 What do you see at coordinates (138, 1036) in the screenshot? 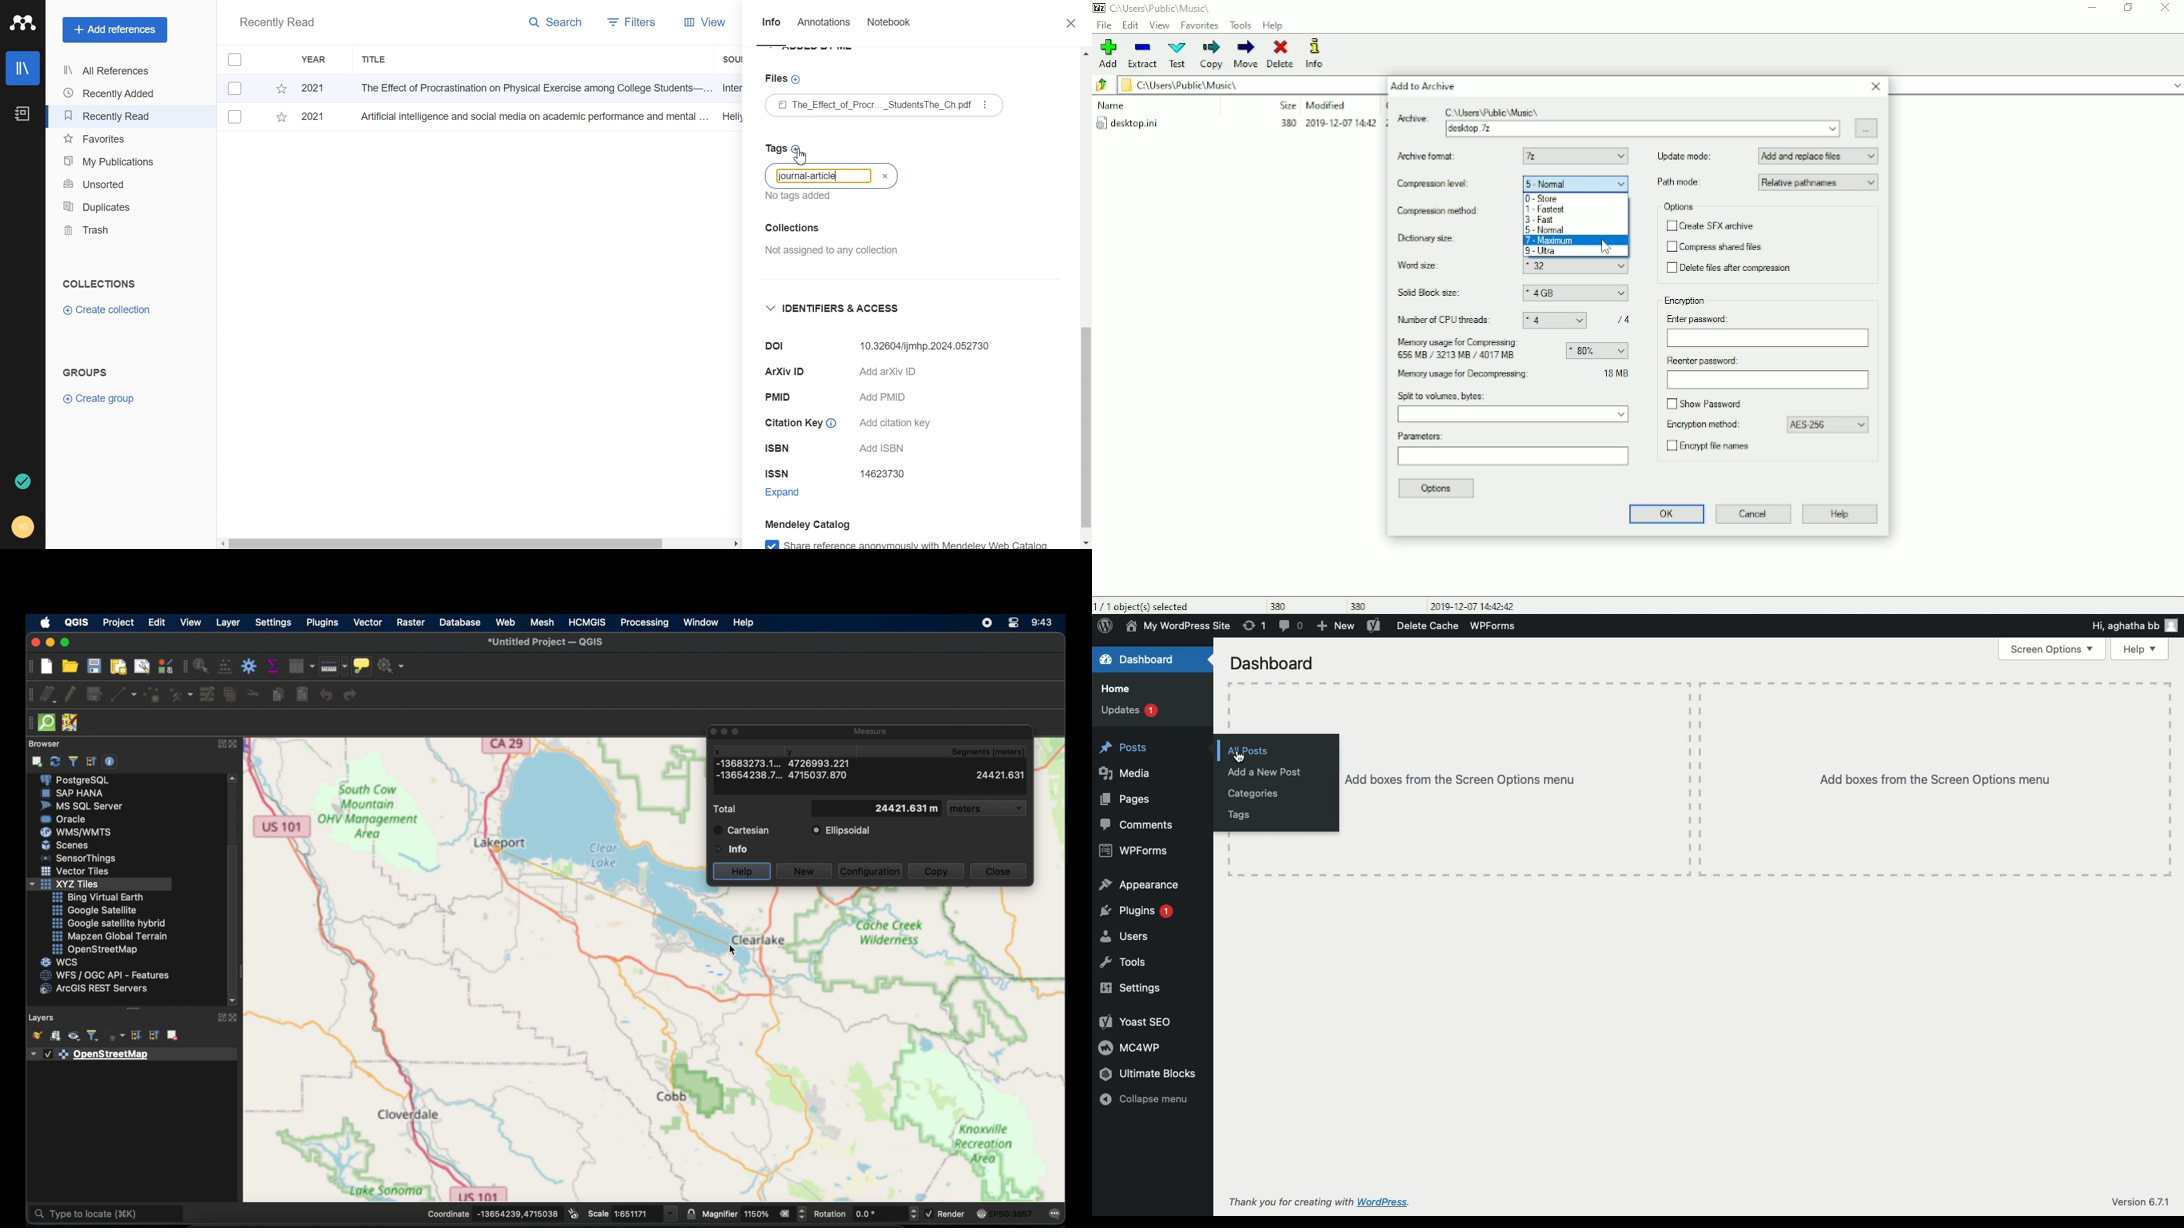
I see `expand all` at bounding box center [138, 1036].